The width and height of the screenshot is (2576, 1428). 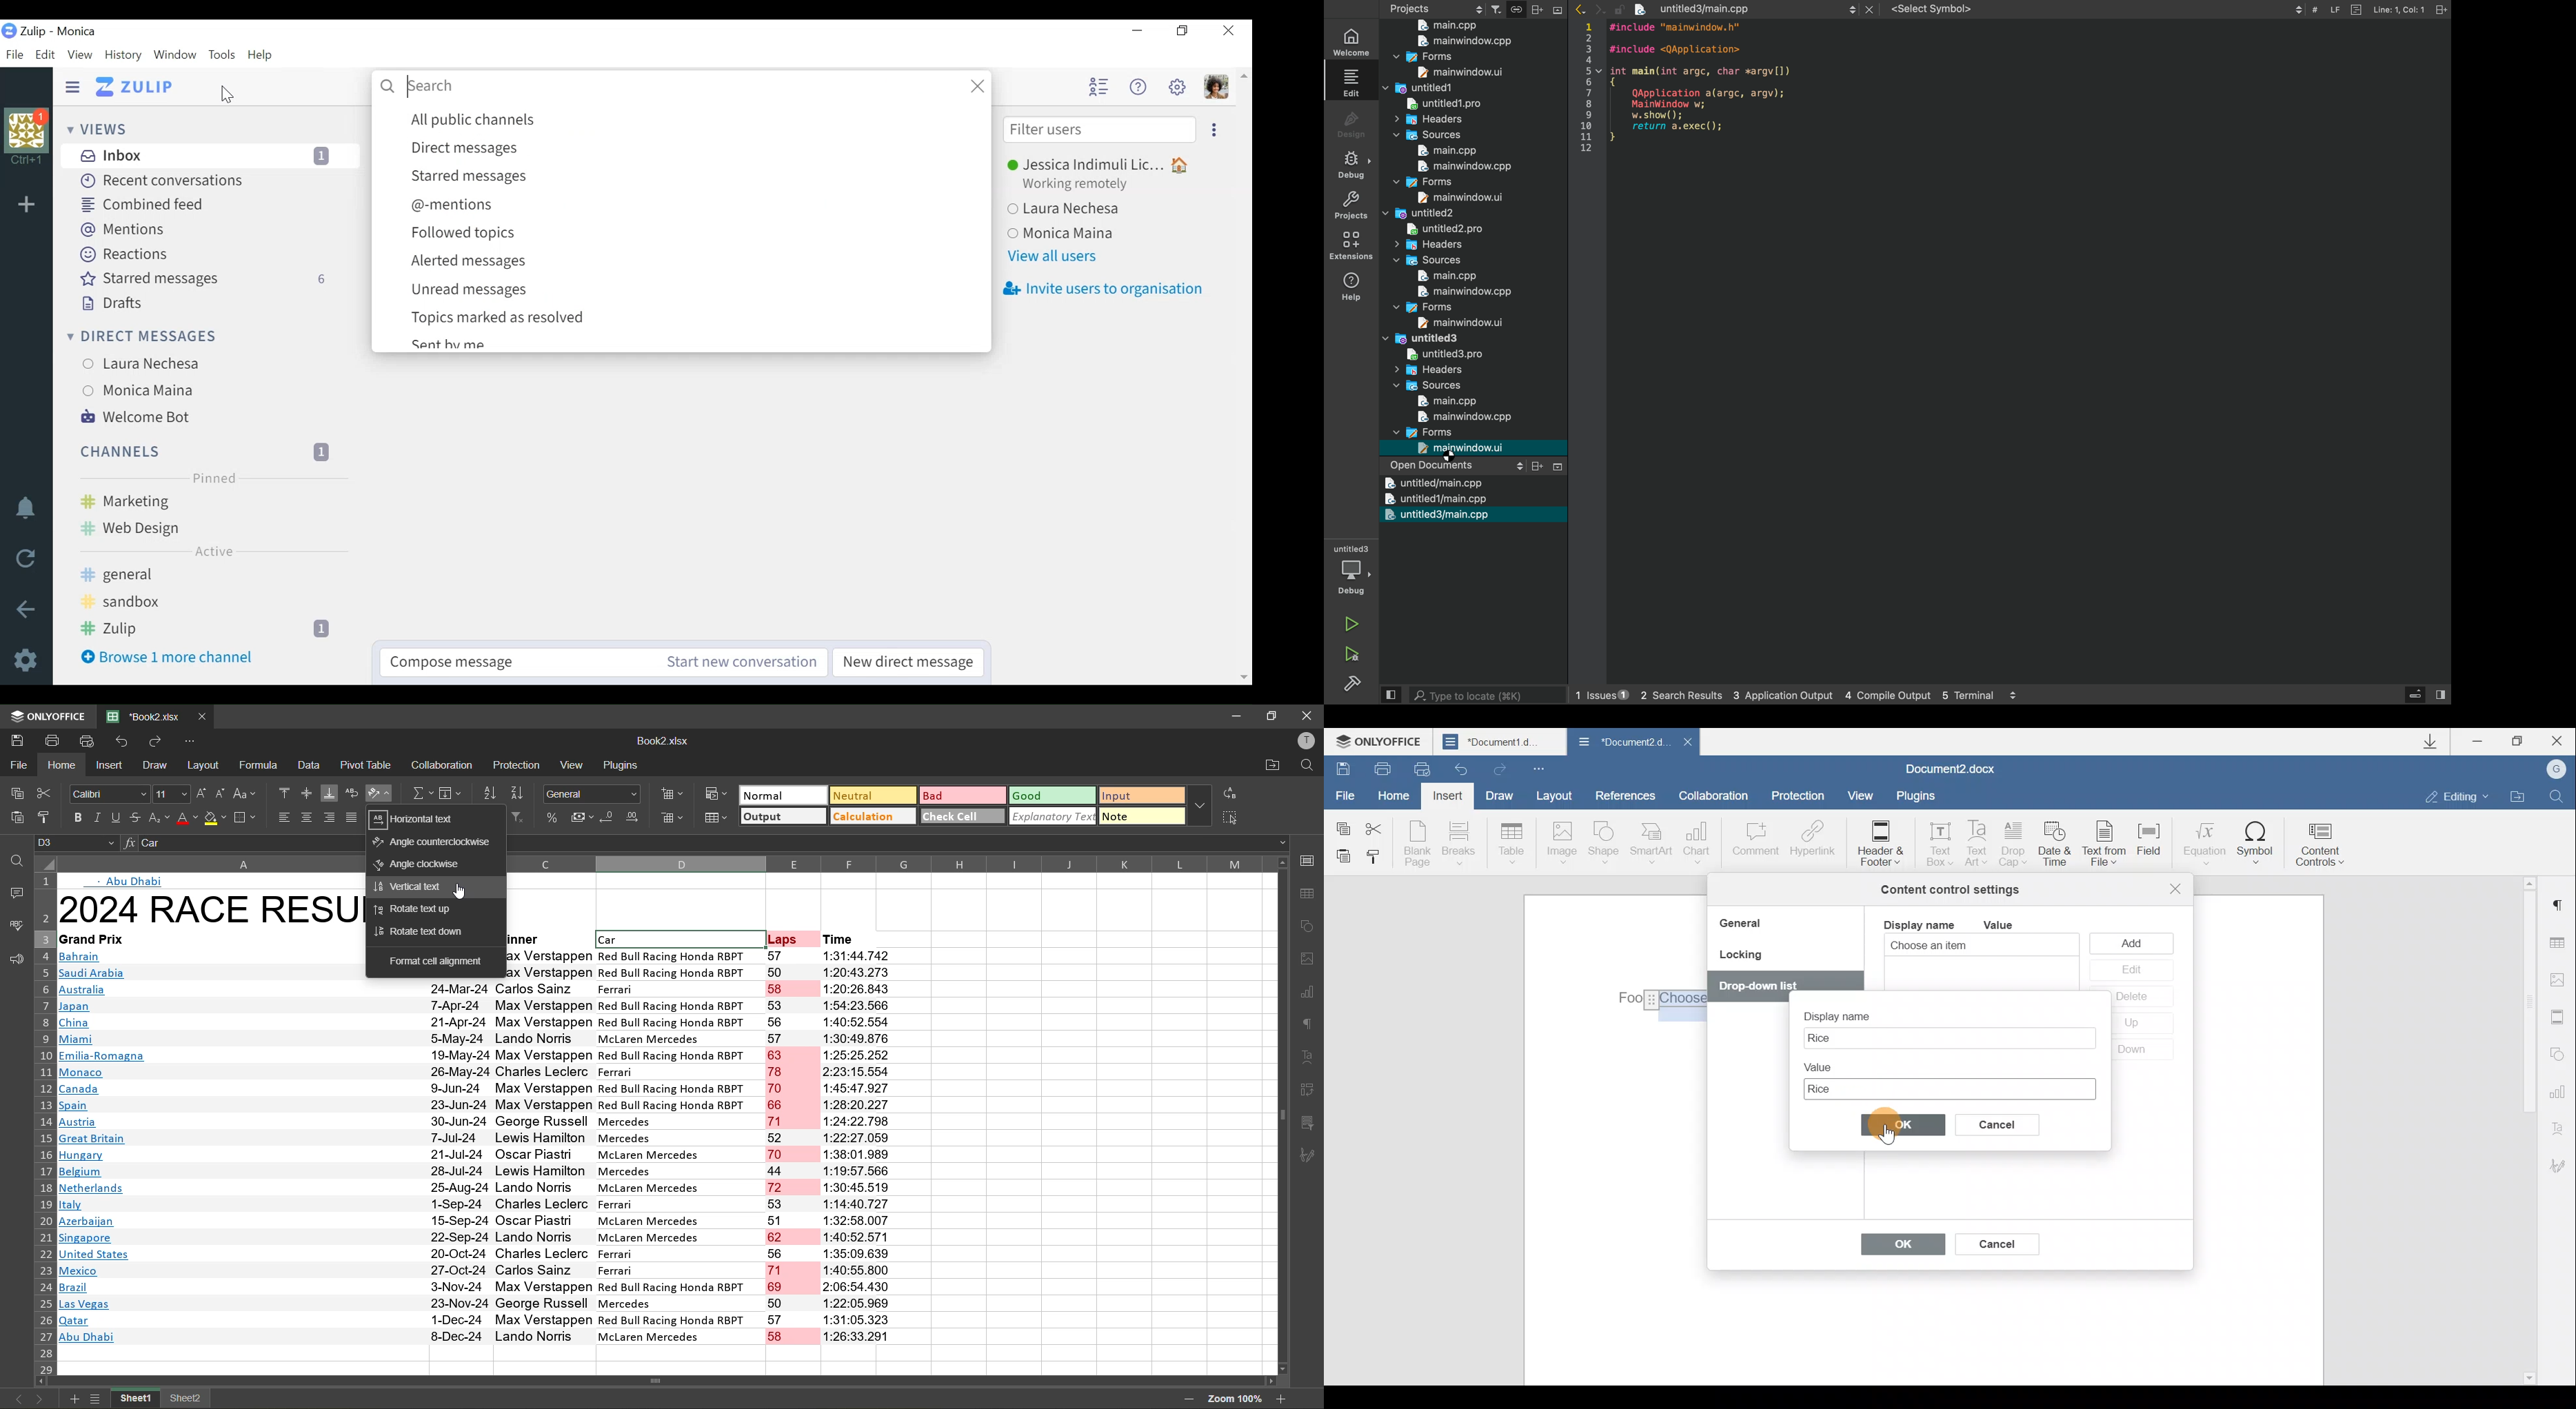 I want to click on Filter users, so click(x=1099, y=129).